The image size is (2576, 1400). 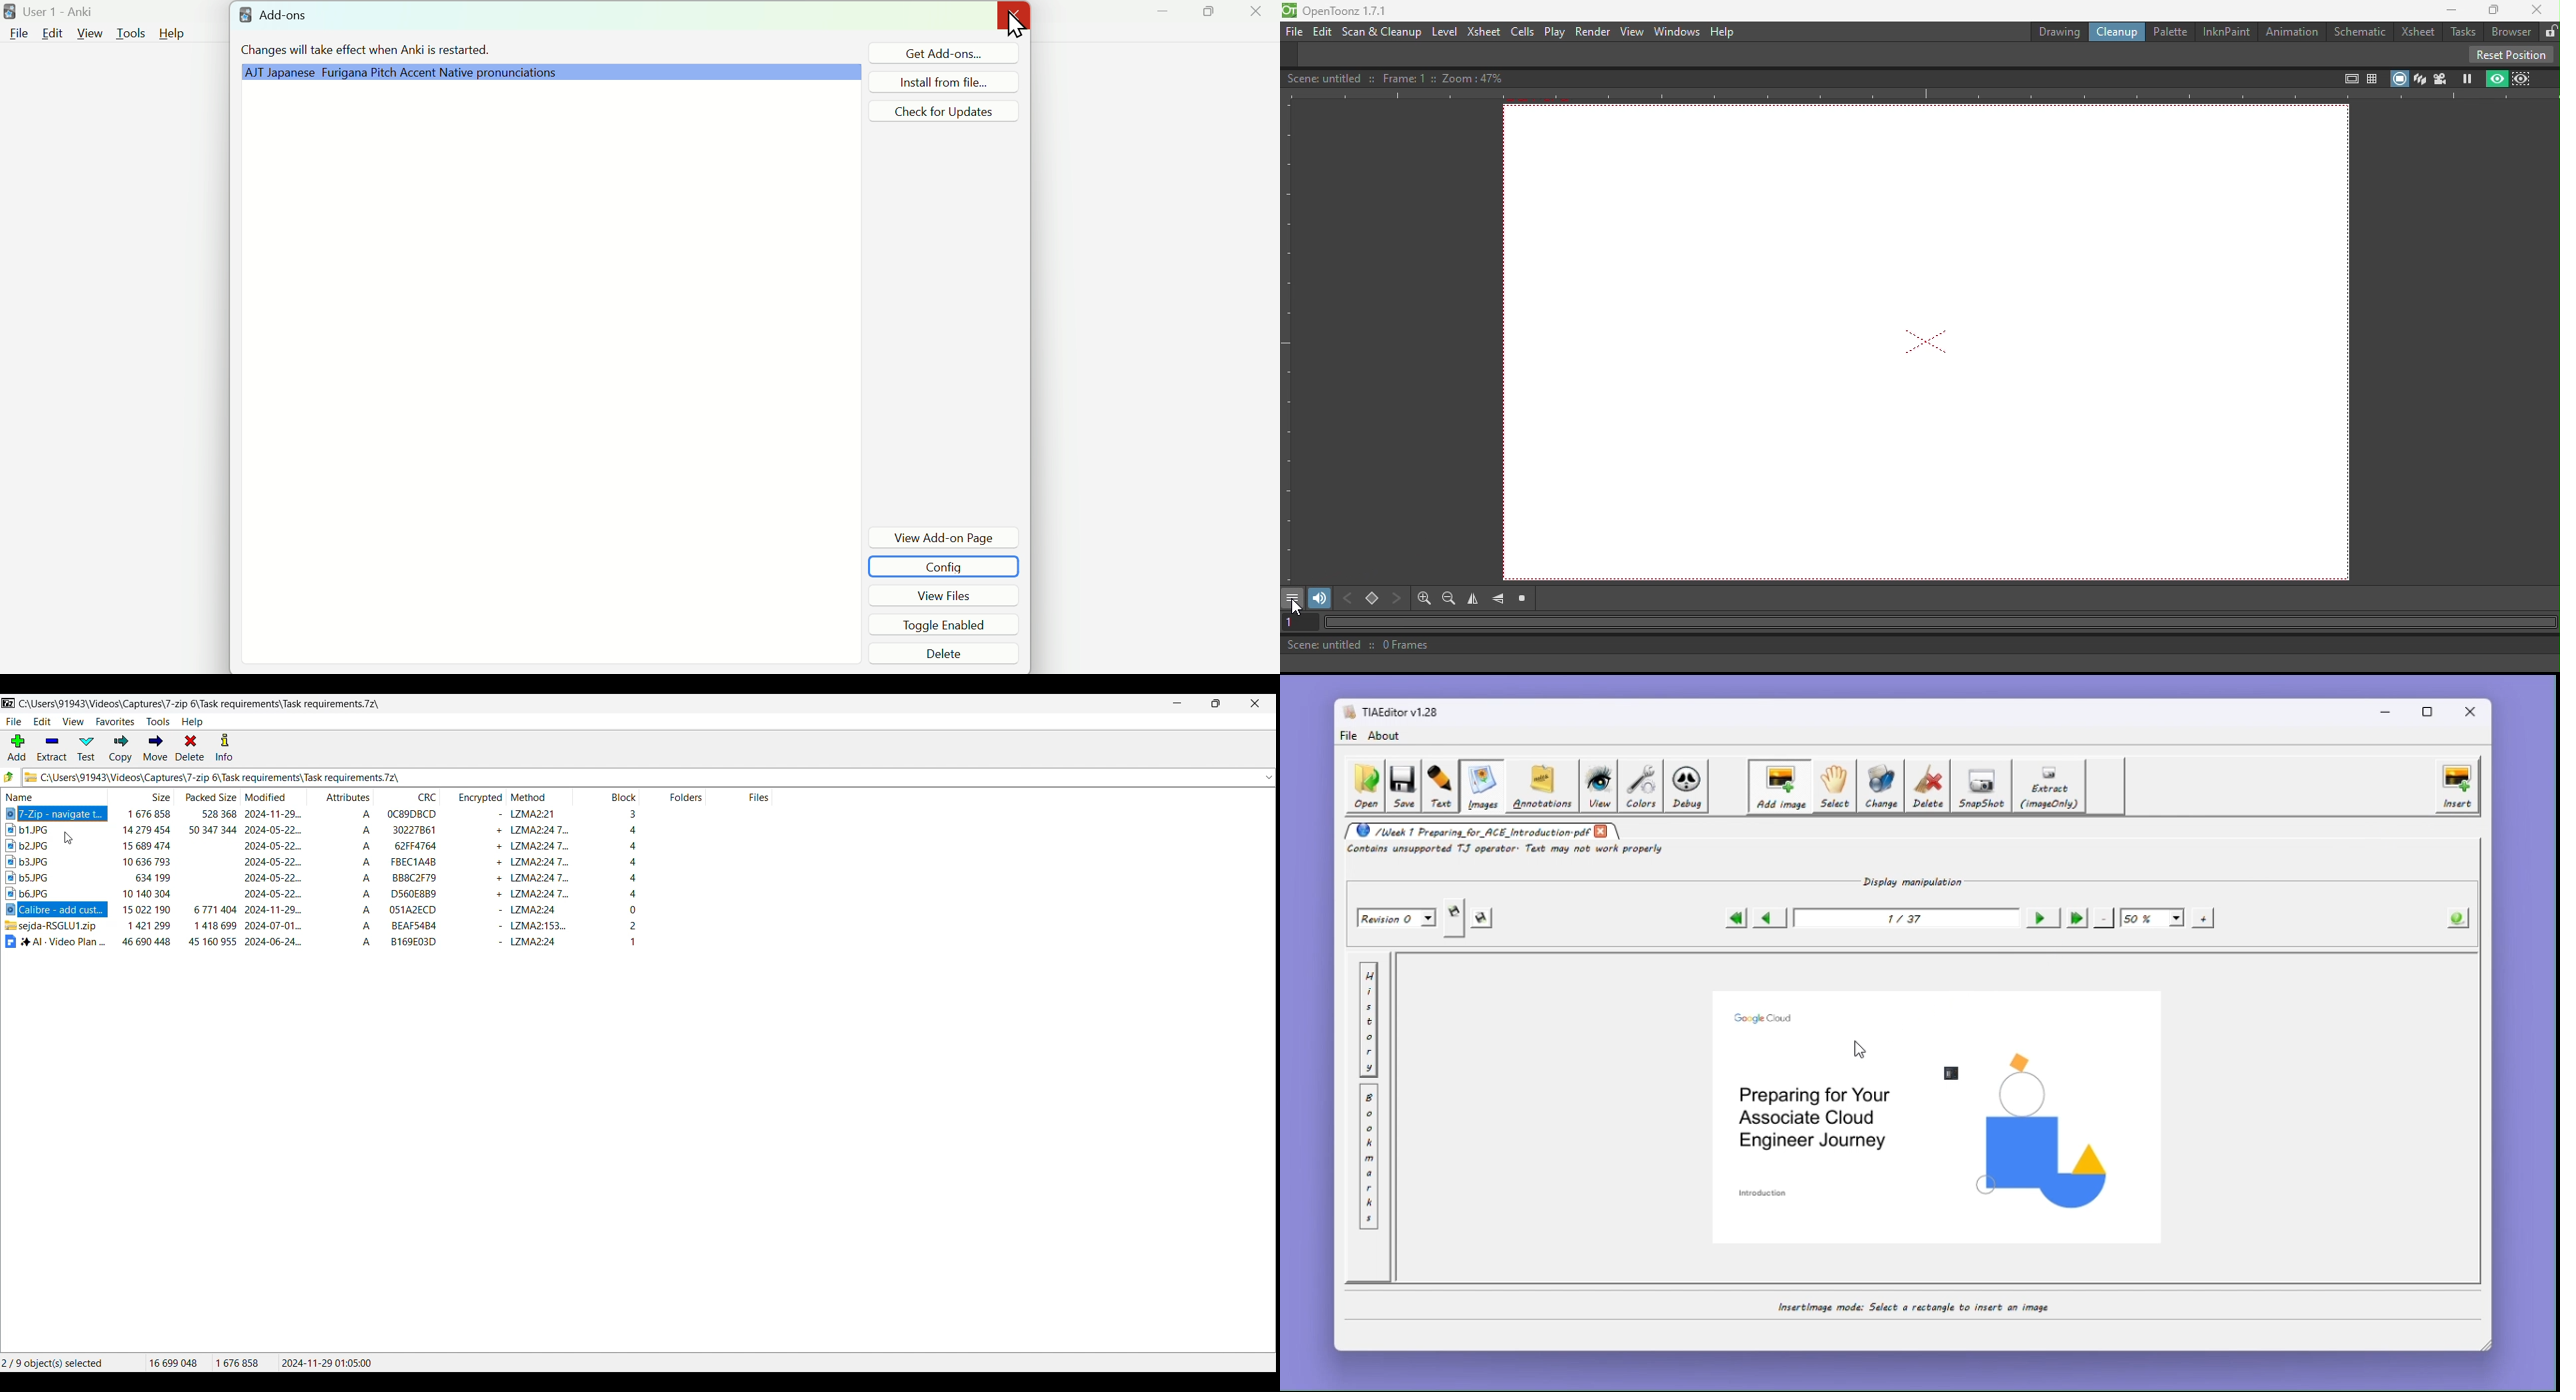 What do you see at coordinates (1217, 703) in the screenshot?
I see `Show interface in a smaller tab` at bounding box center [1217, 703].